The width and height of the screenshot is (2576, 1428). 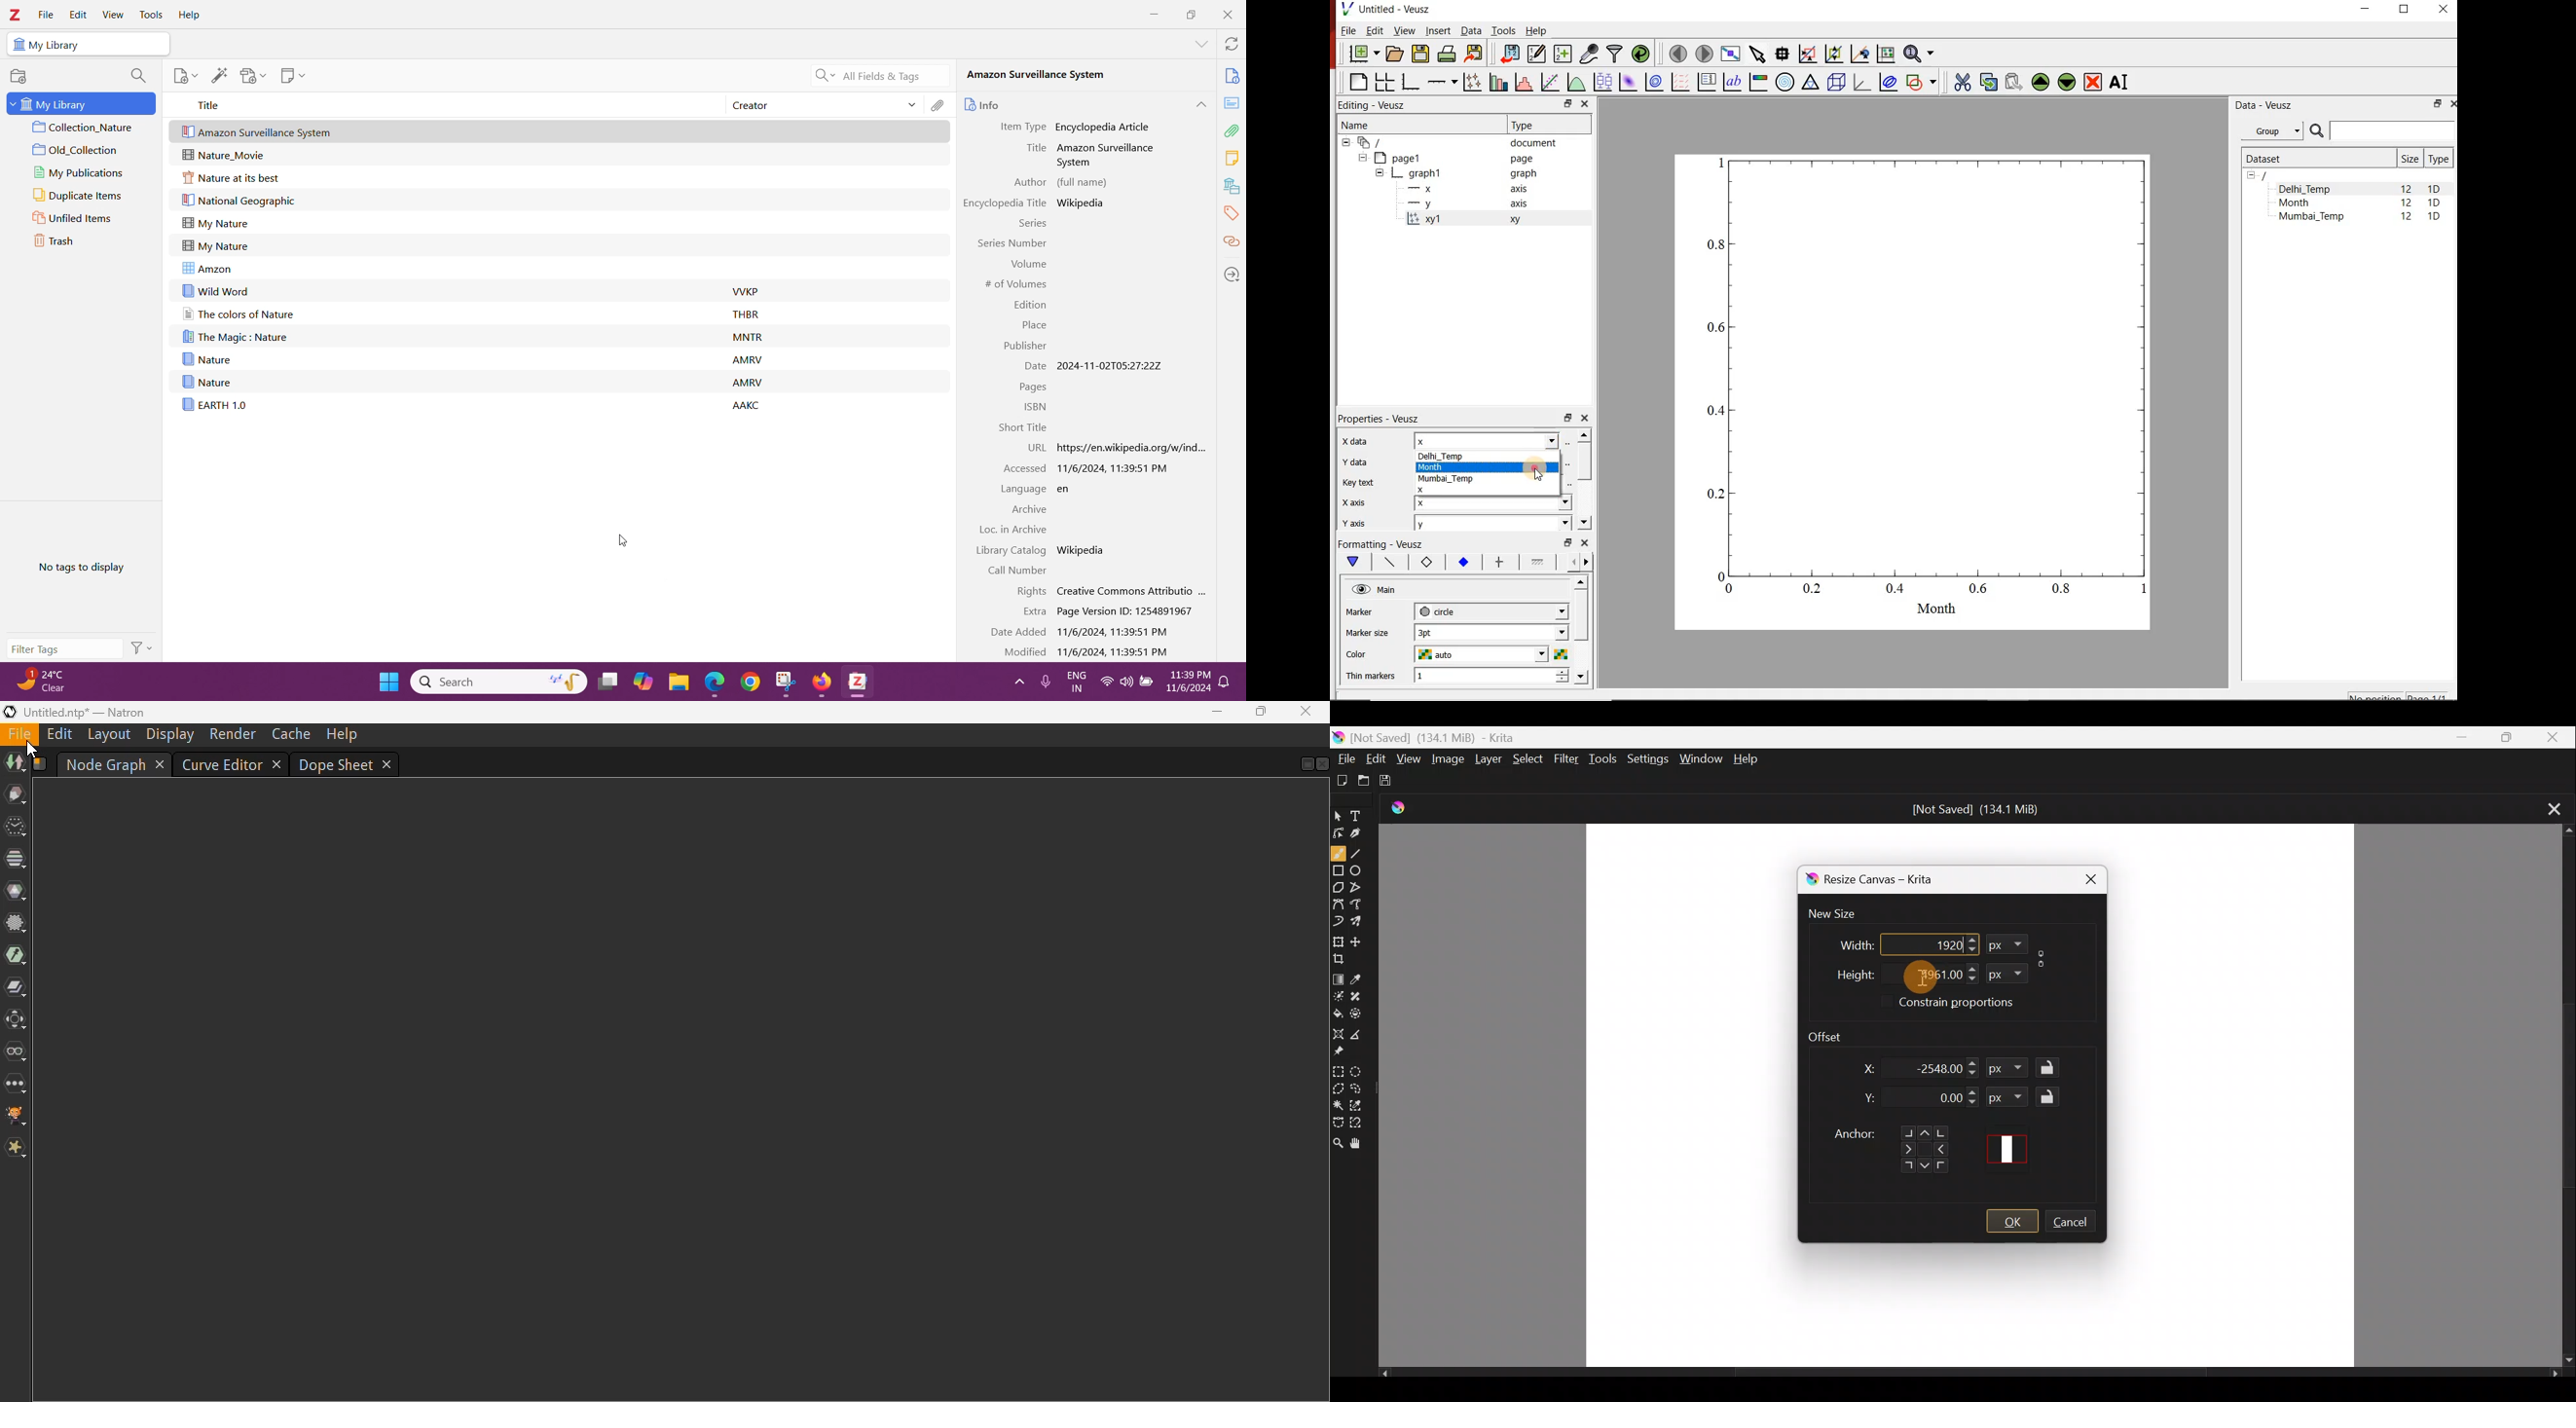 What do you see at coordinates (1029, 408) in the screenshot?
I see `ISBN` at bounding box center [1029, 408].